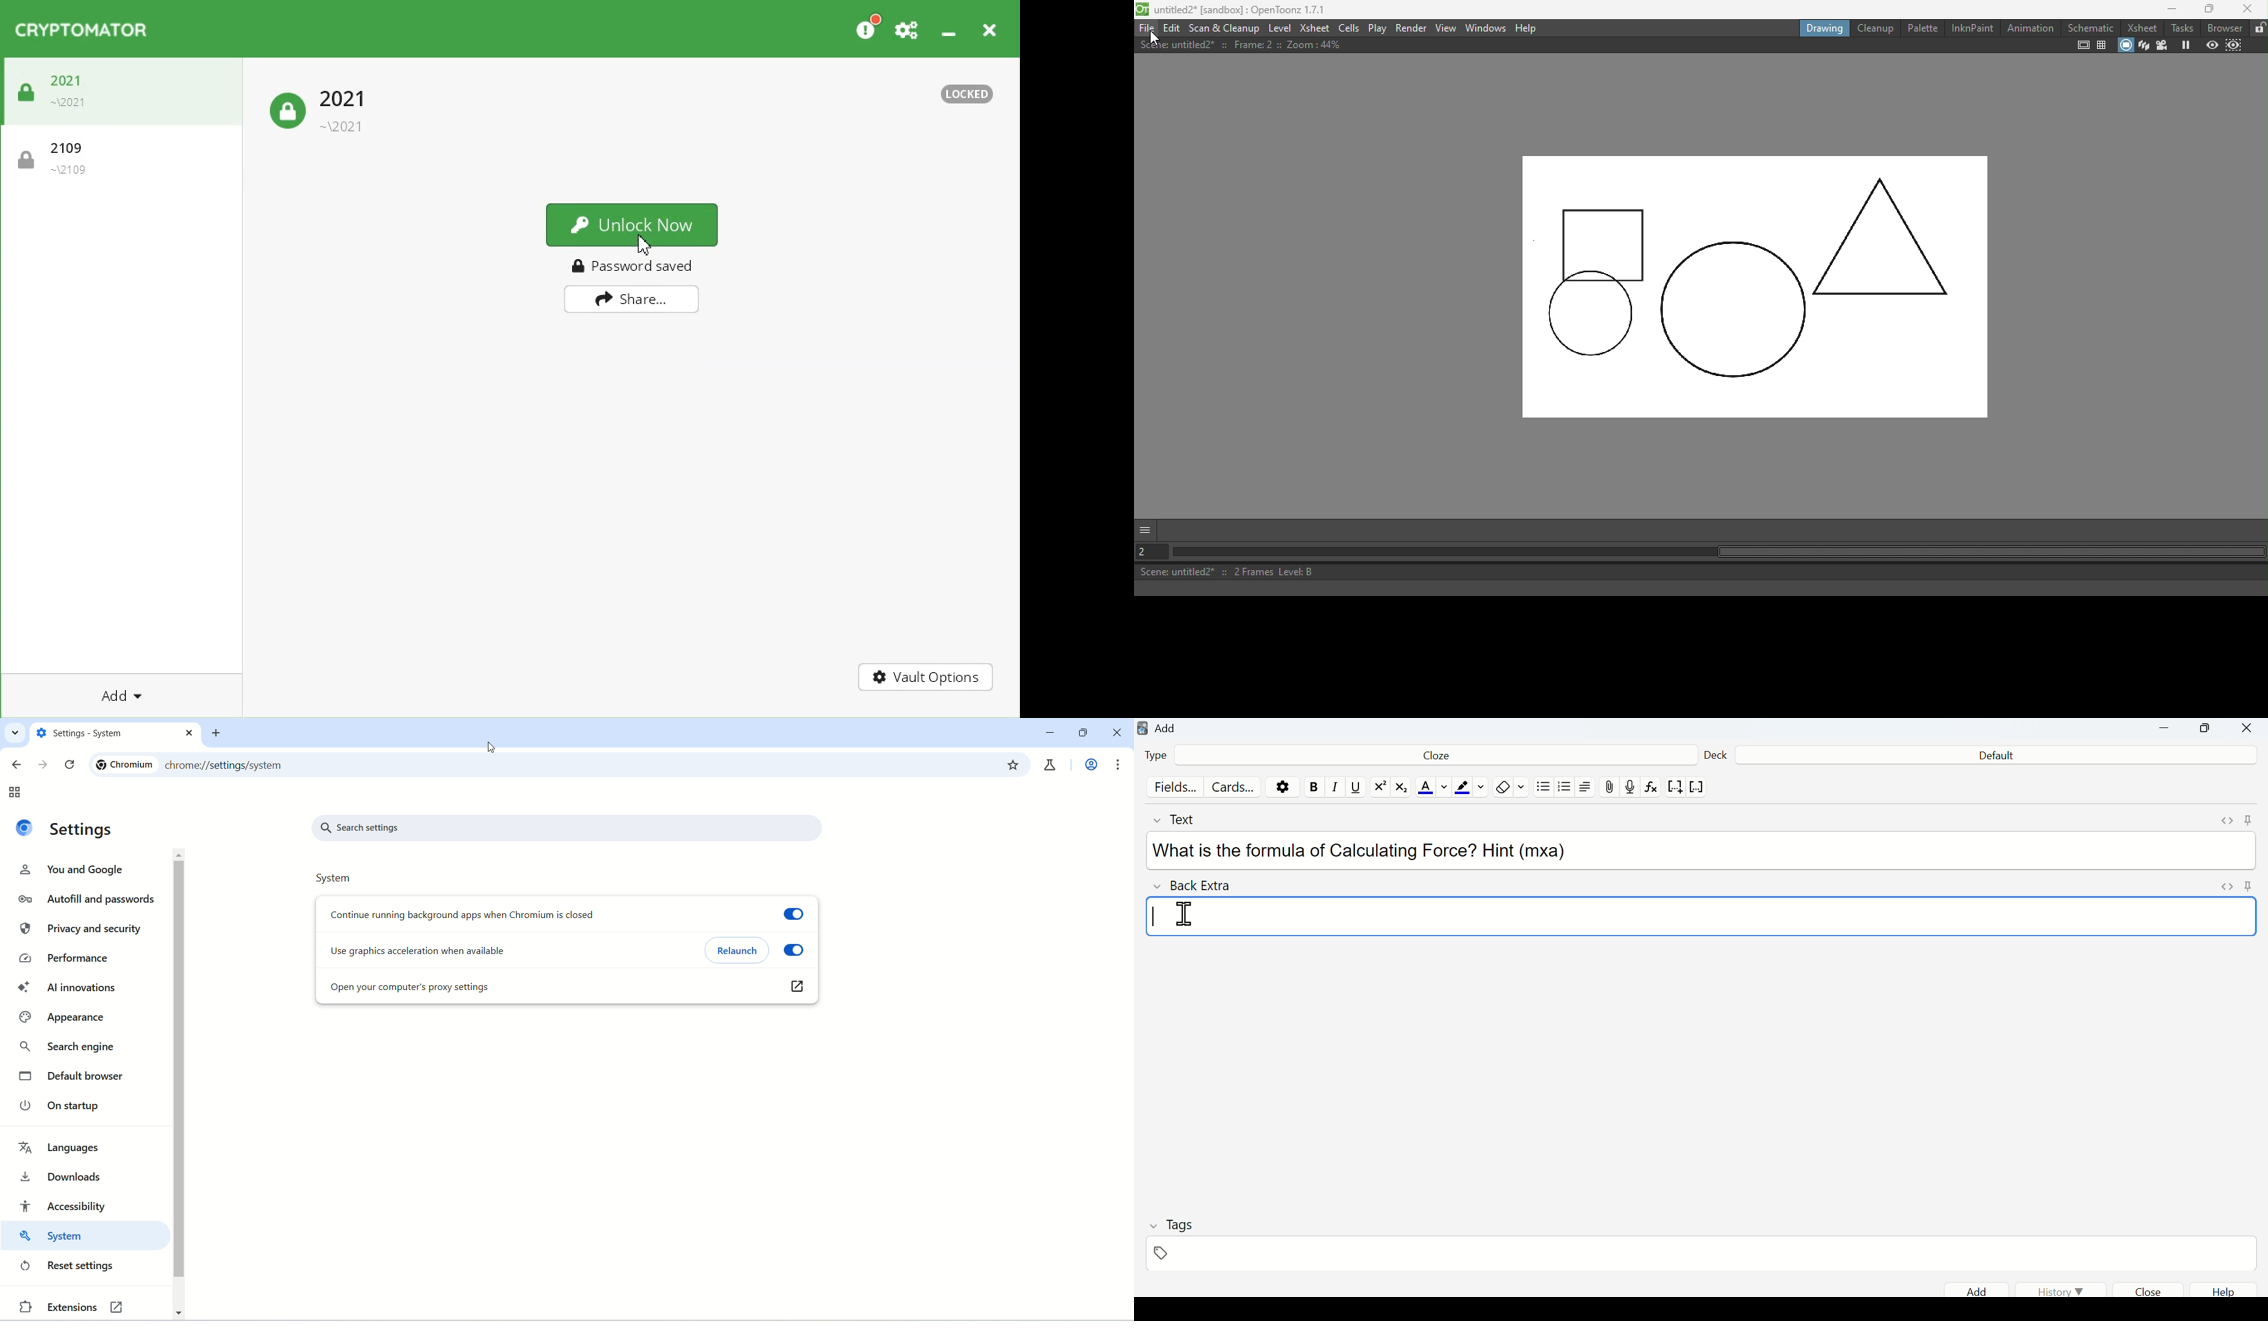 The width and height of the screenshot is (2268, 1344). Describe the element at coordinates (105, 733) in the screenshot. I see `setting - system` at that location.